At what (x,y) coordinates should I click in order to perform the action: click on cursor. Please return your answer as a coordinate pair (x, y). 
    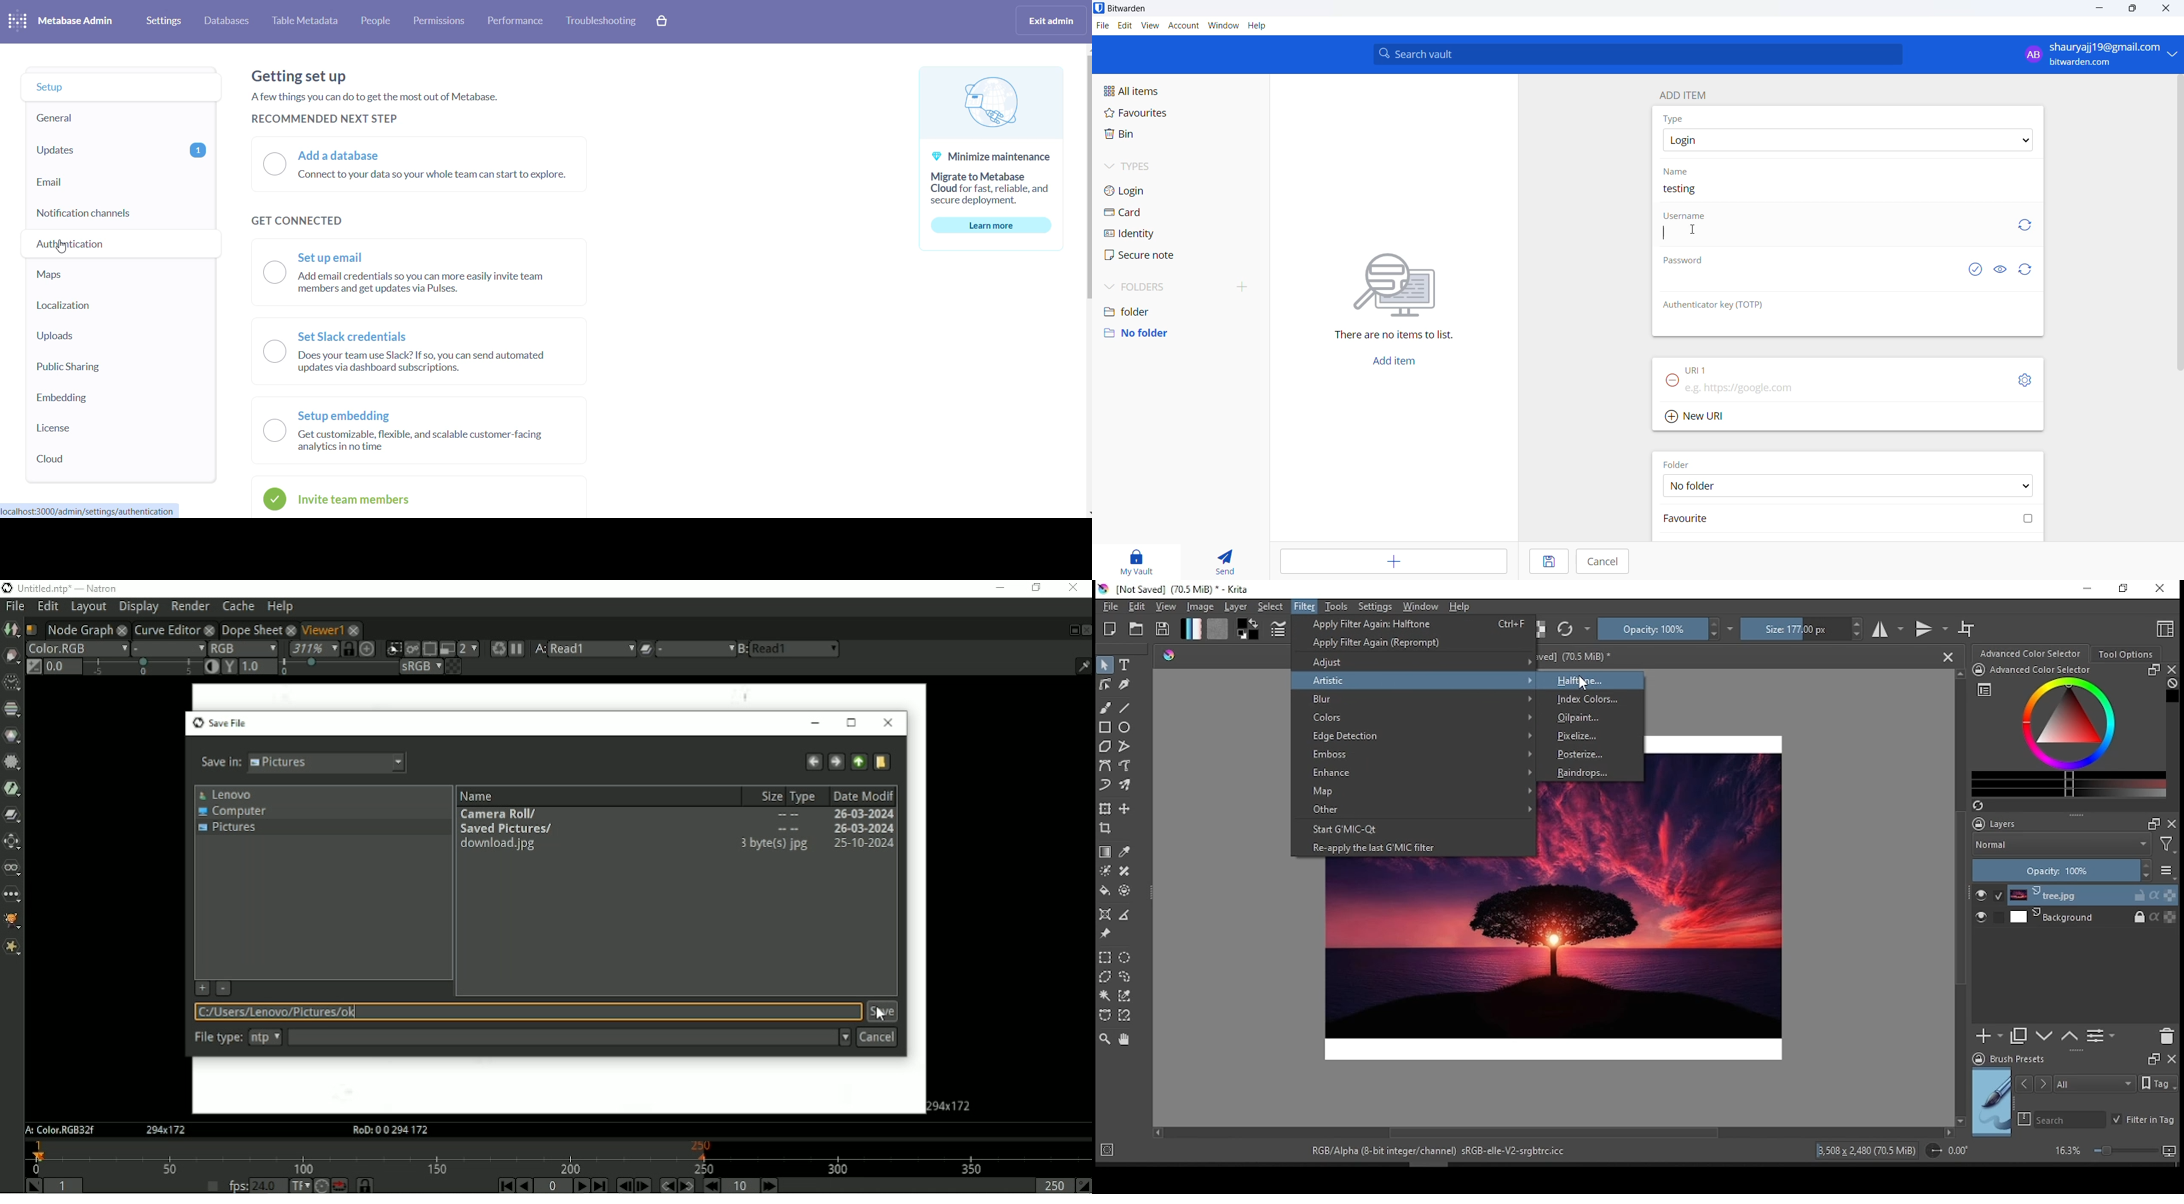
    Looking at the image, I should click on (64, 248).